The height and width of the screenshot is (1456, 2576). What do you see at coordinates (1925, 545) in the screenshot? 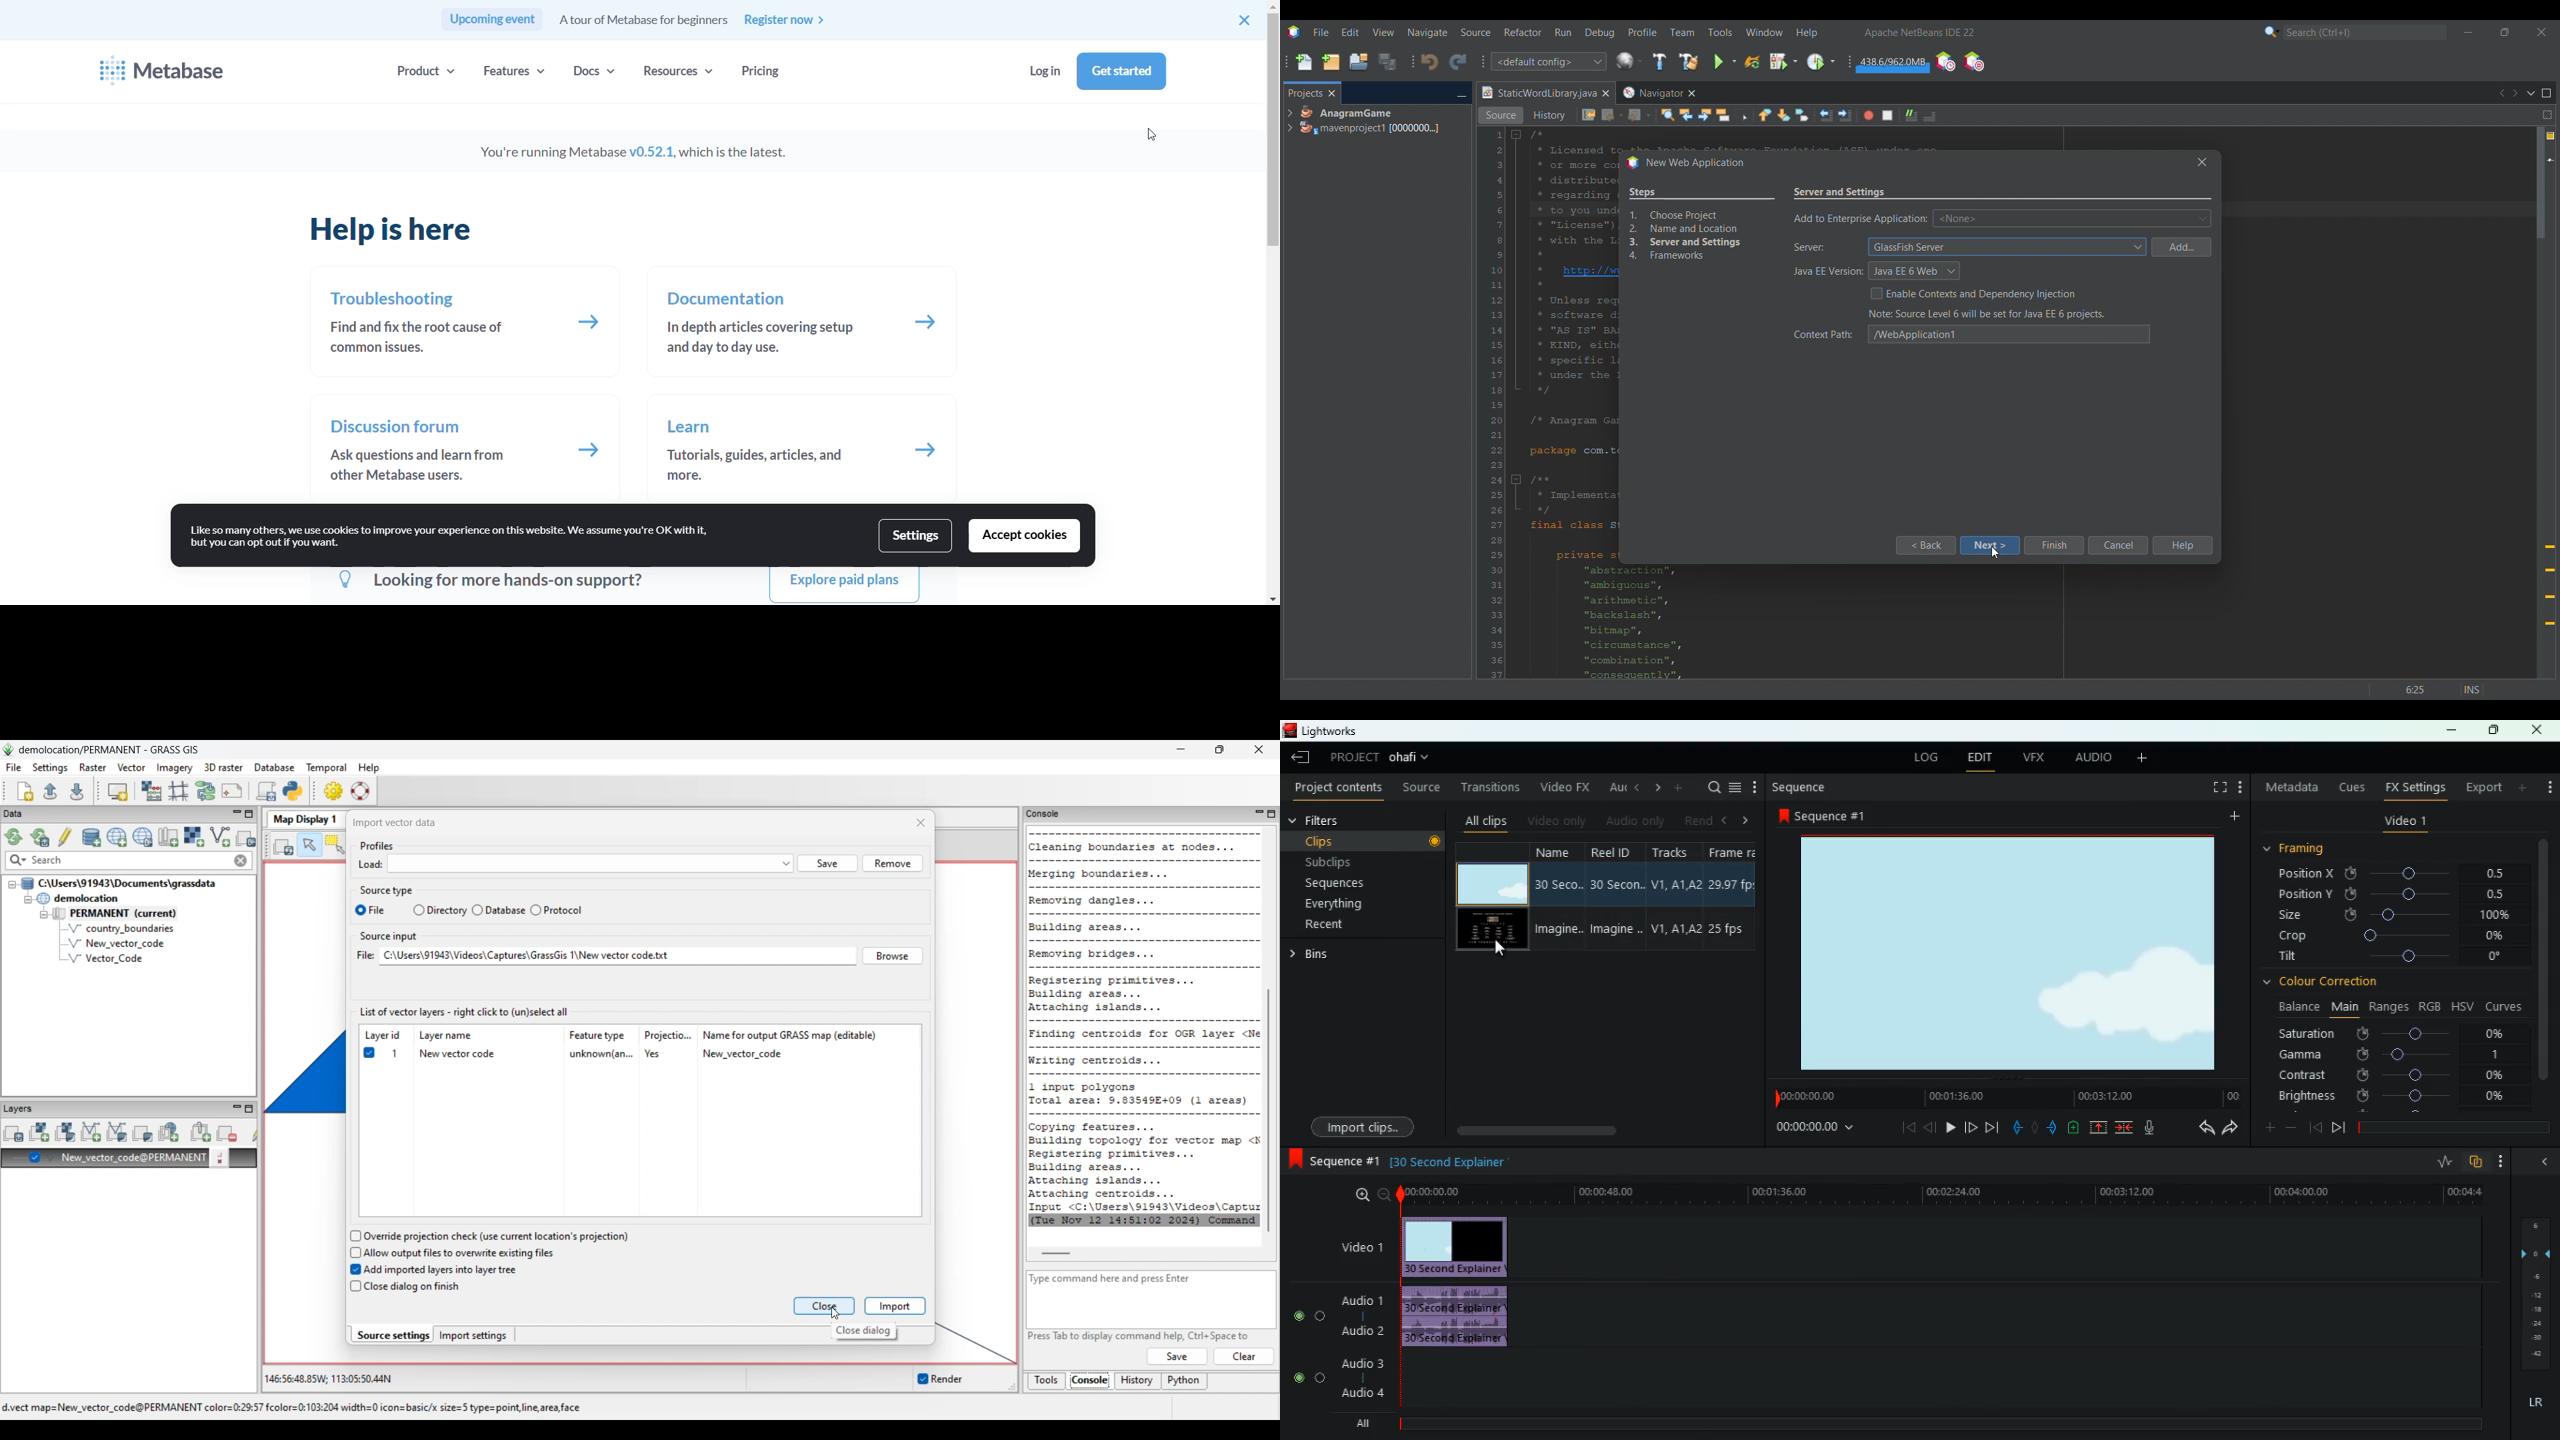
I see `Back` at bounding box center [1925, 545].